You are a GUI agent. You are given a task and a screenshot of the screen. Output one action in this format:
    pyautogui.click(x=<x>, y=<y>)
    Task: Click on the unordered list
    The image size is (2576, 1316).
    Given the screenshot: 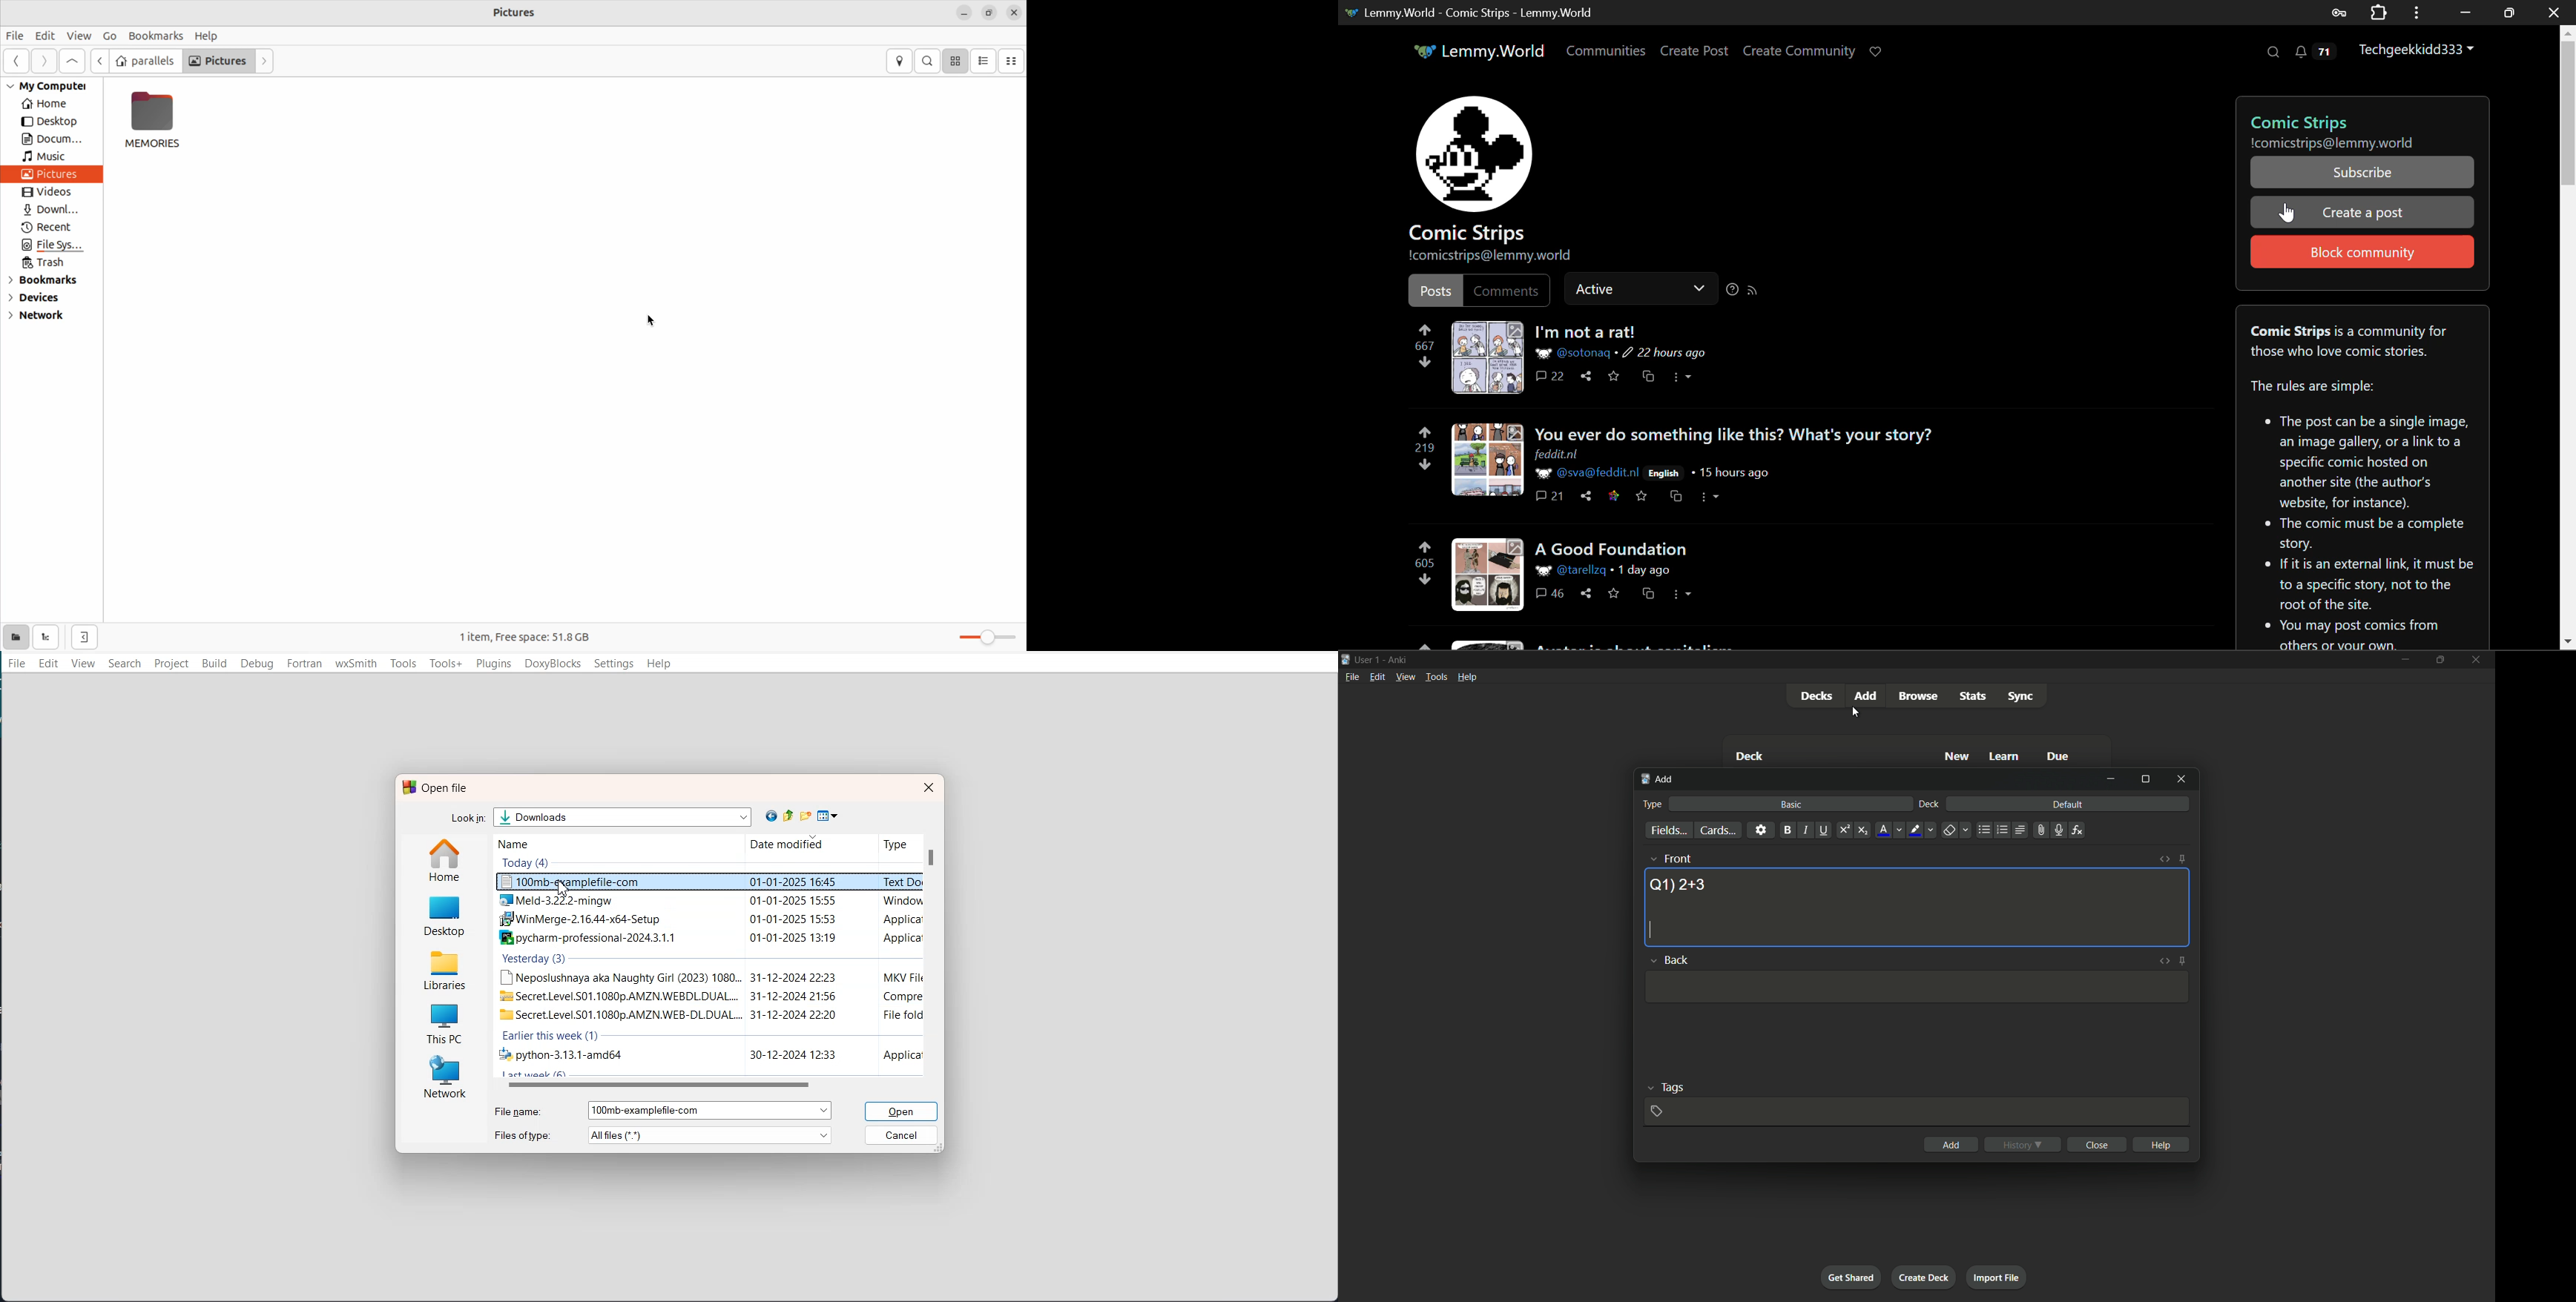 What is the action you would take?
    pyautogui.click(x=1984, y=830)
    